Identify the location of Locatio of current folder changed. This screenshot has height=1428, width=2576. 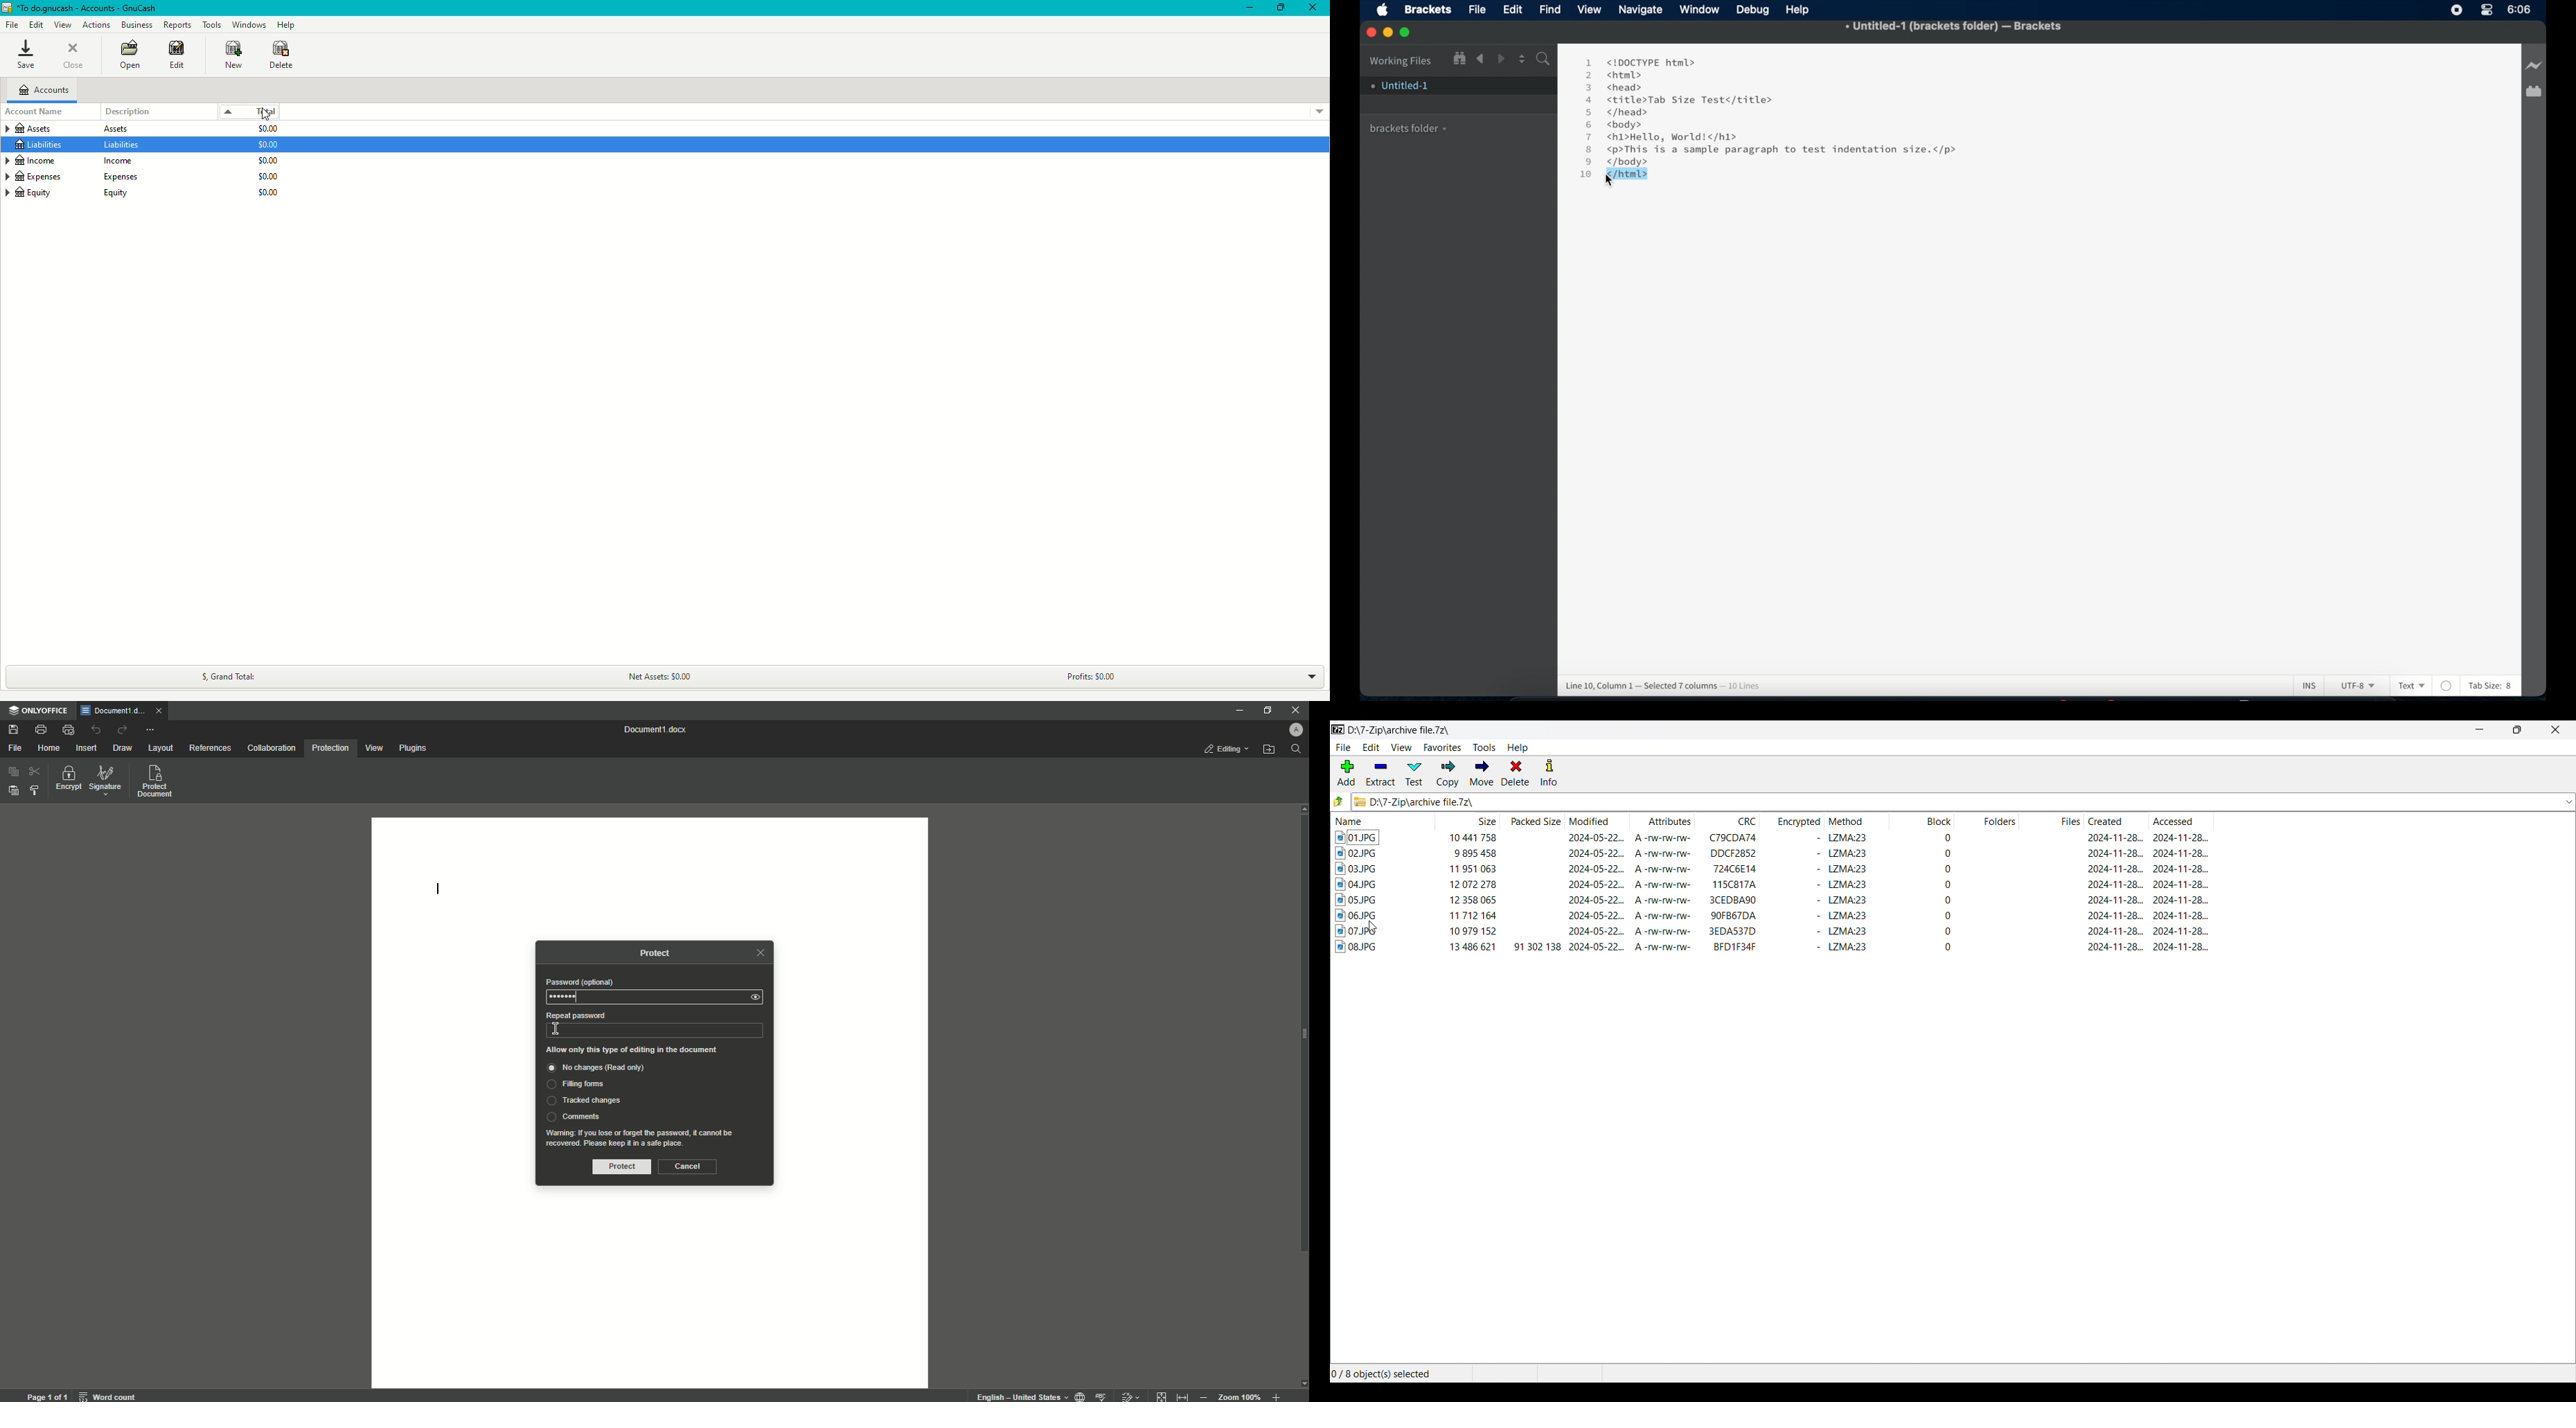
(1399, 730).